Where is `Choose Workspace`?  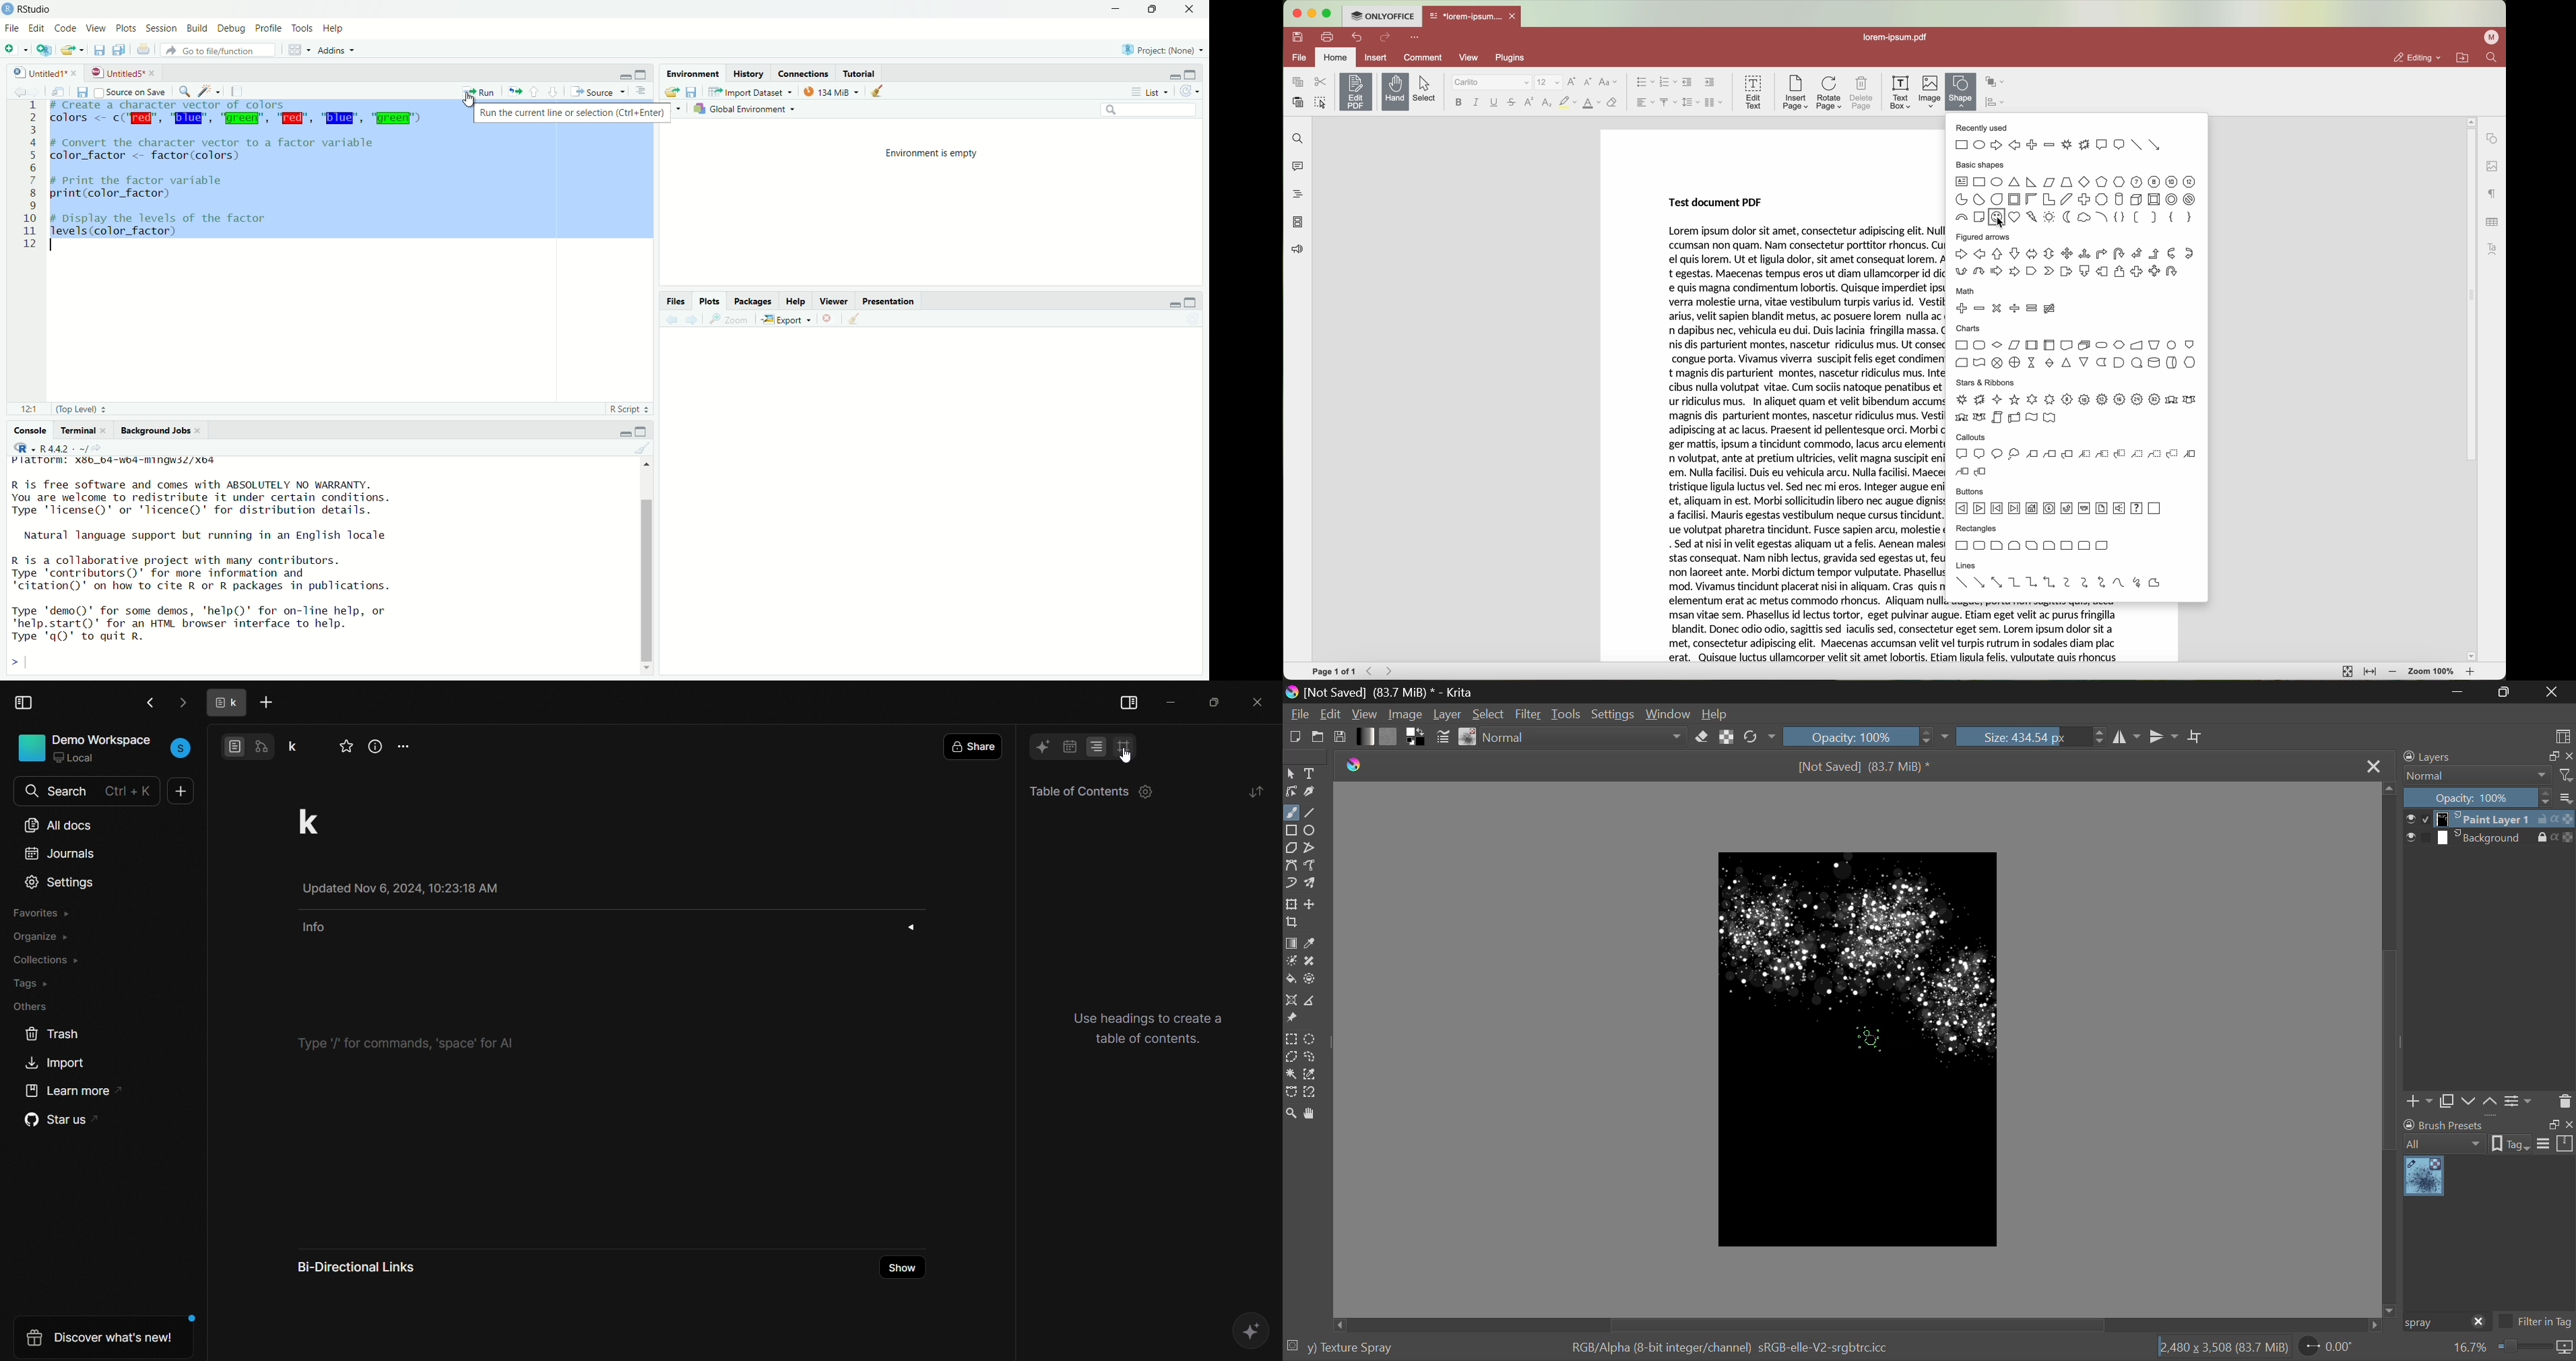 Choose Workspace is located at coordinates (2563, 736).